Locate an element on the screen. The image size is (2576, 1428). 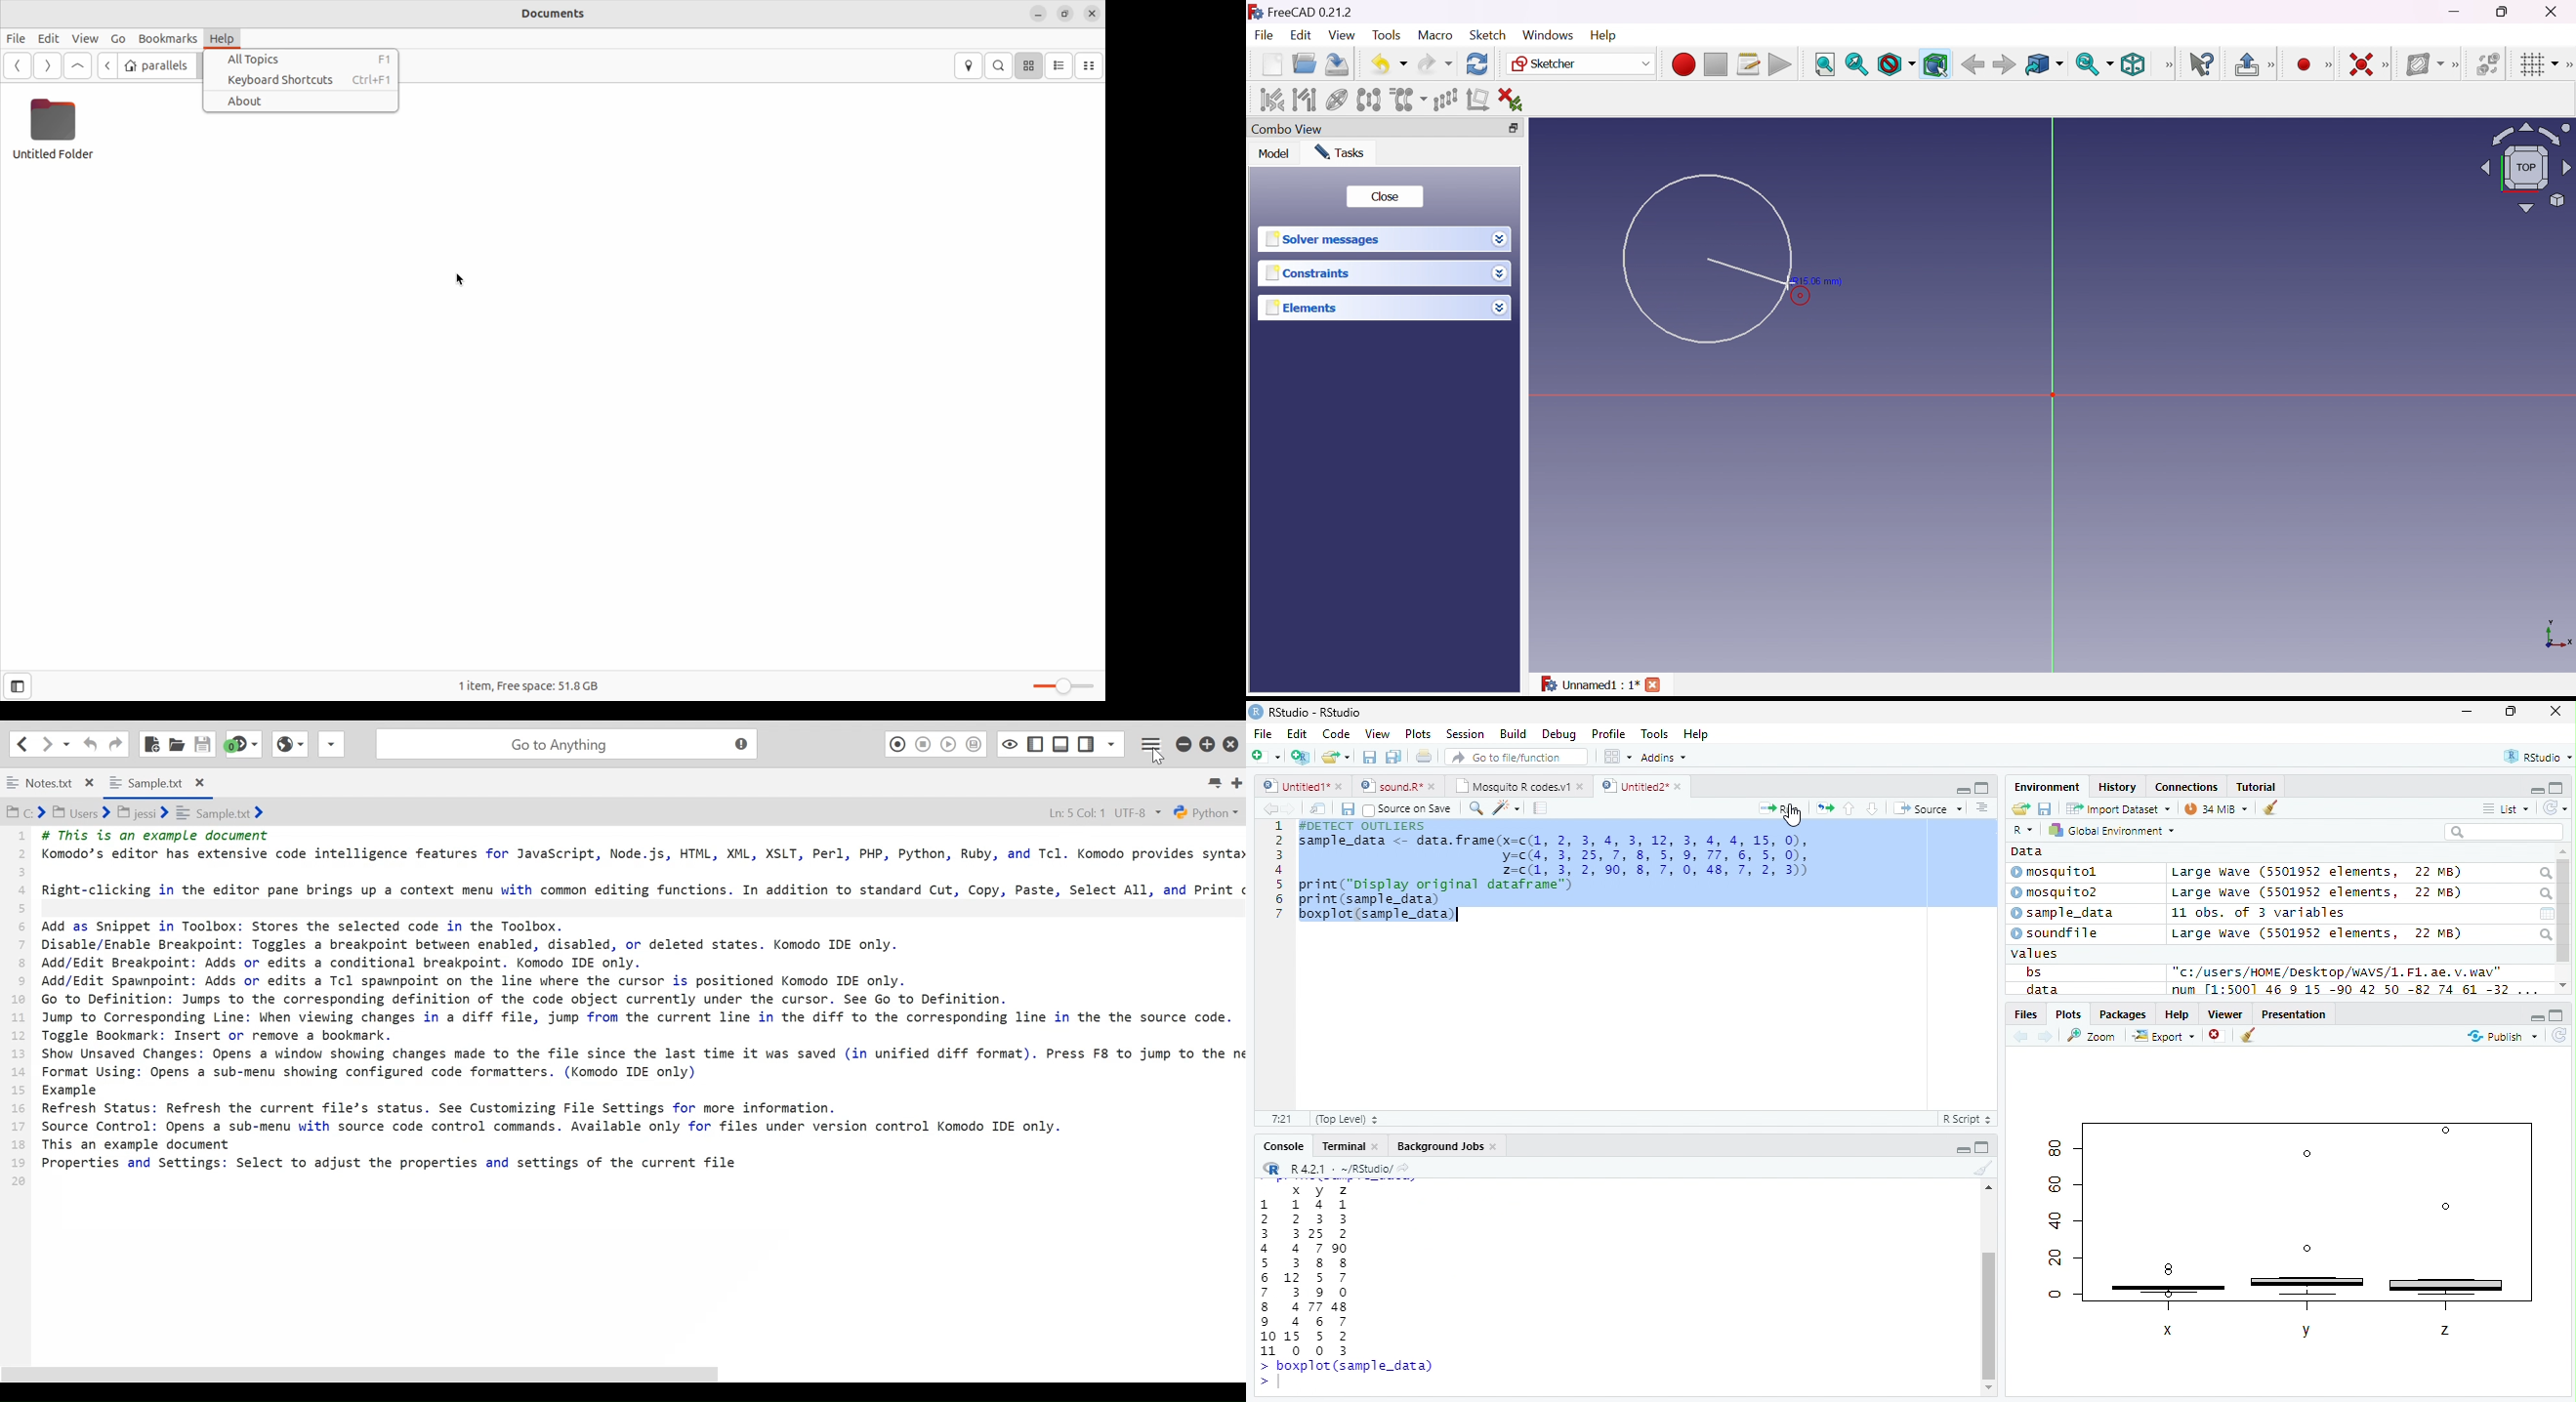
Go back one location is located at coordinates (24, 743).